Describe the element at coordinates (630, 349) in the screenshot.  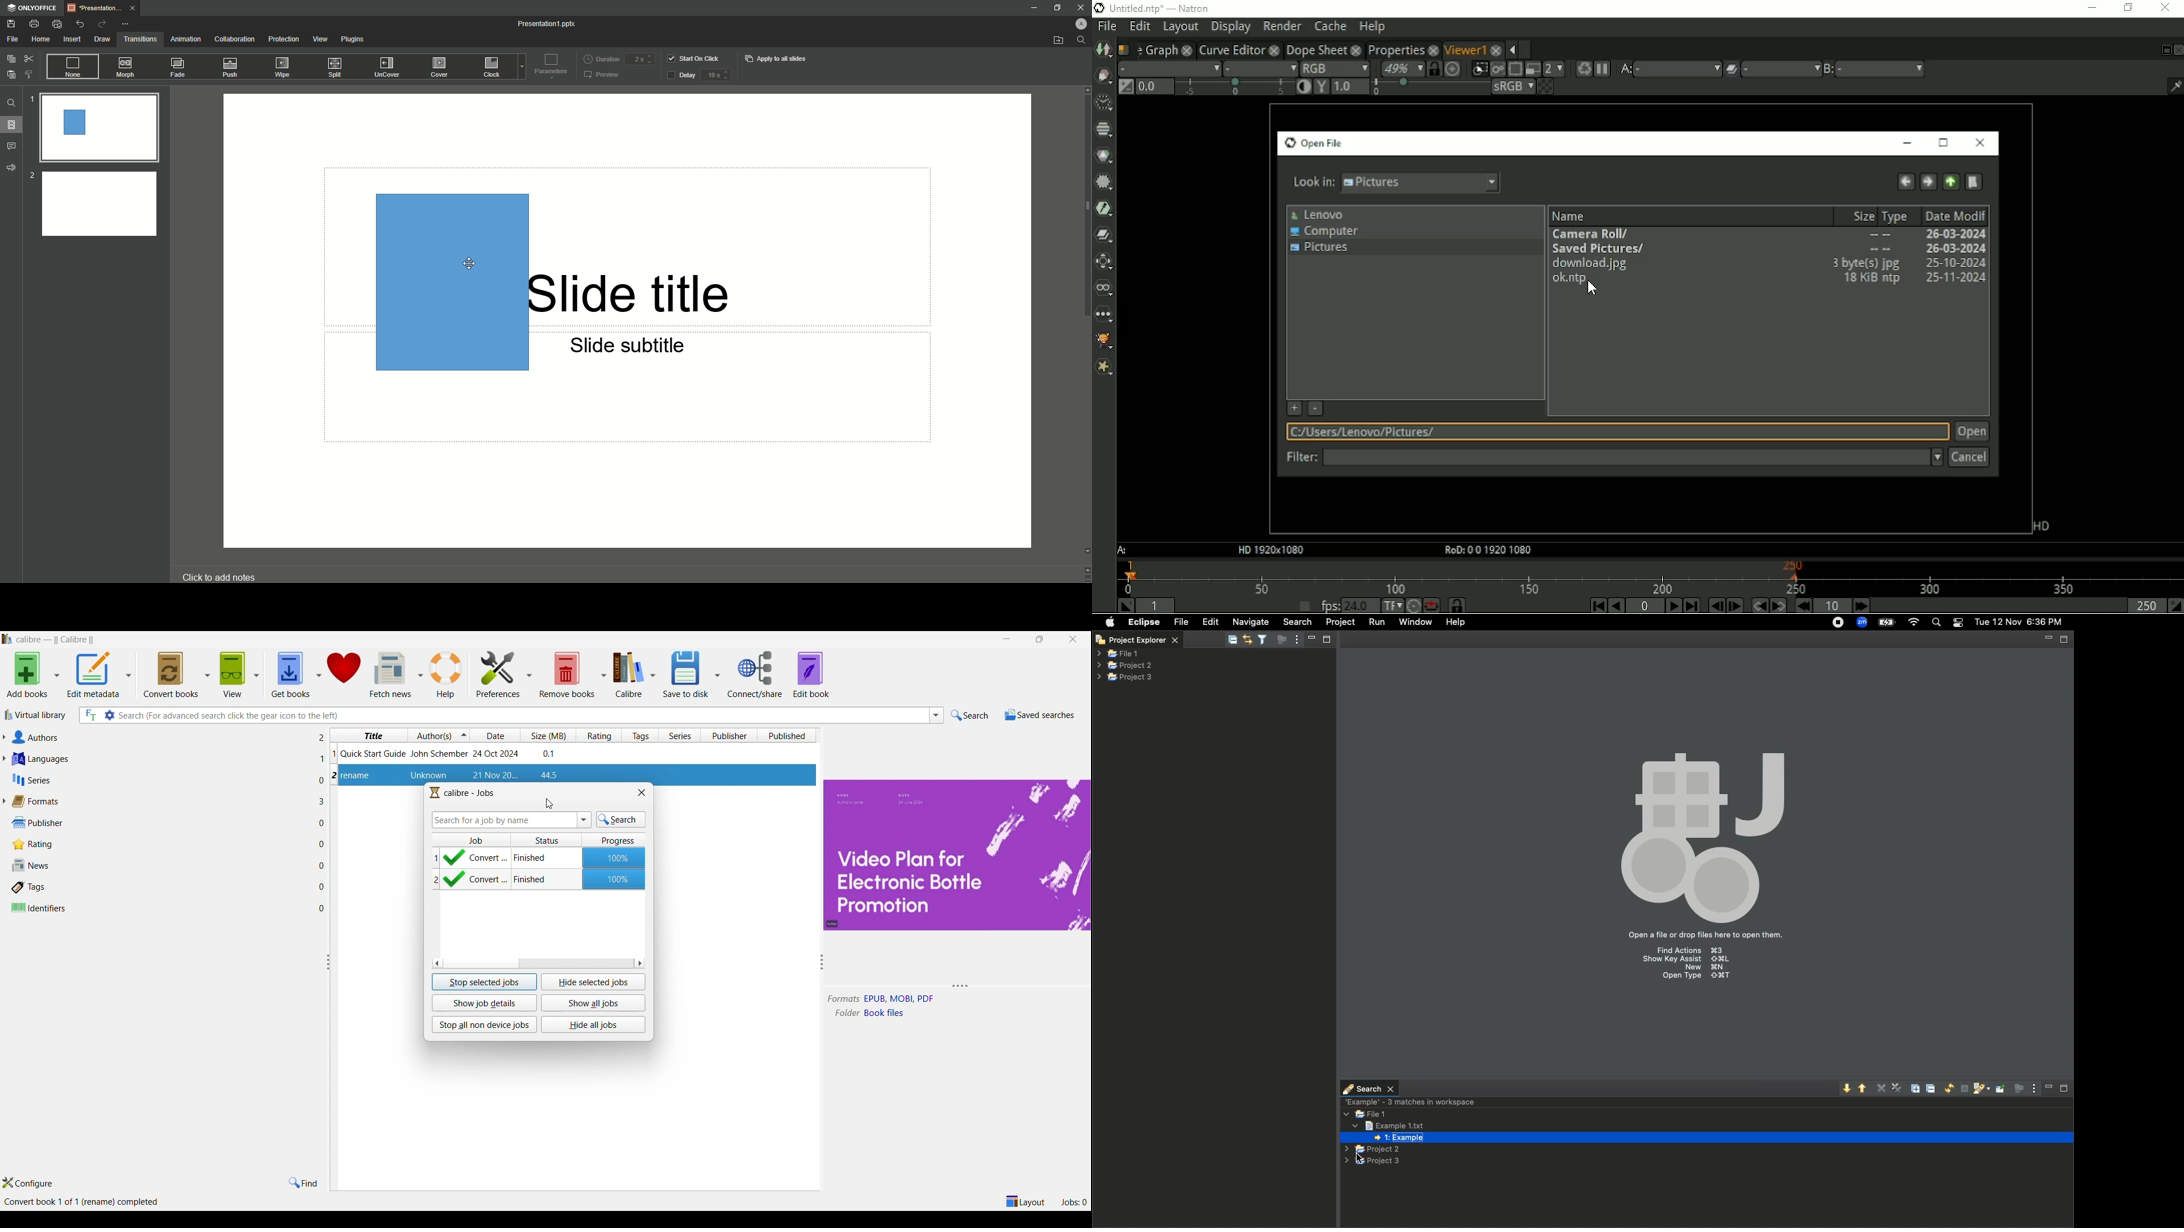
I see `Slide subtitle` at that location.